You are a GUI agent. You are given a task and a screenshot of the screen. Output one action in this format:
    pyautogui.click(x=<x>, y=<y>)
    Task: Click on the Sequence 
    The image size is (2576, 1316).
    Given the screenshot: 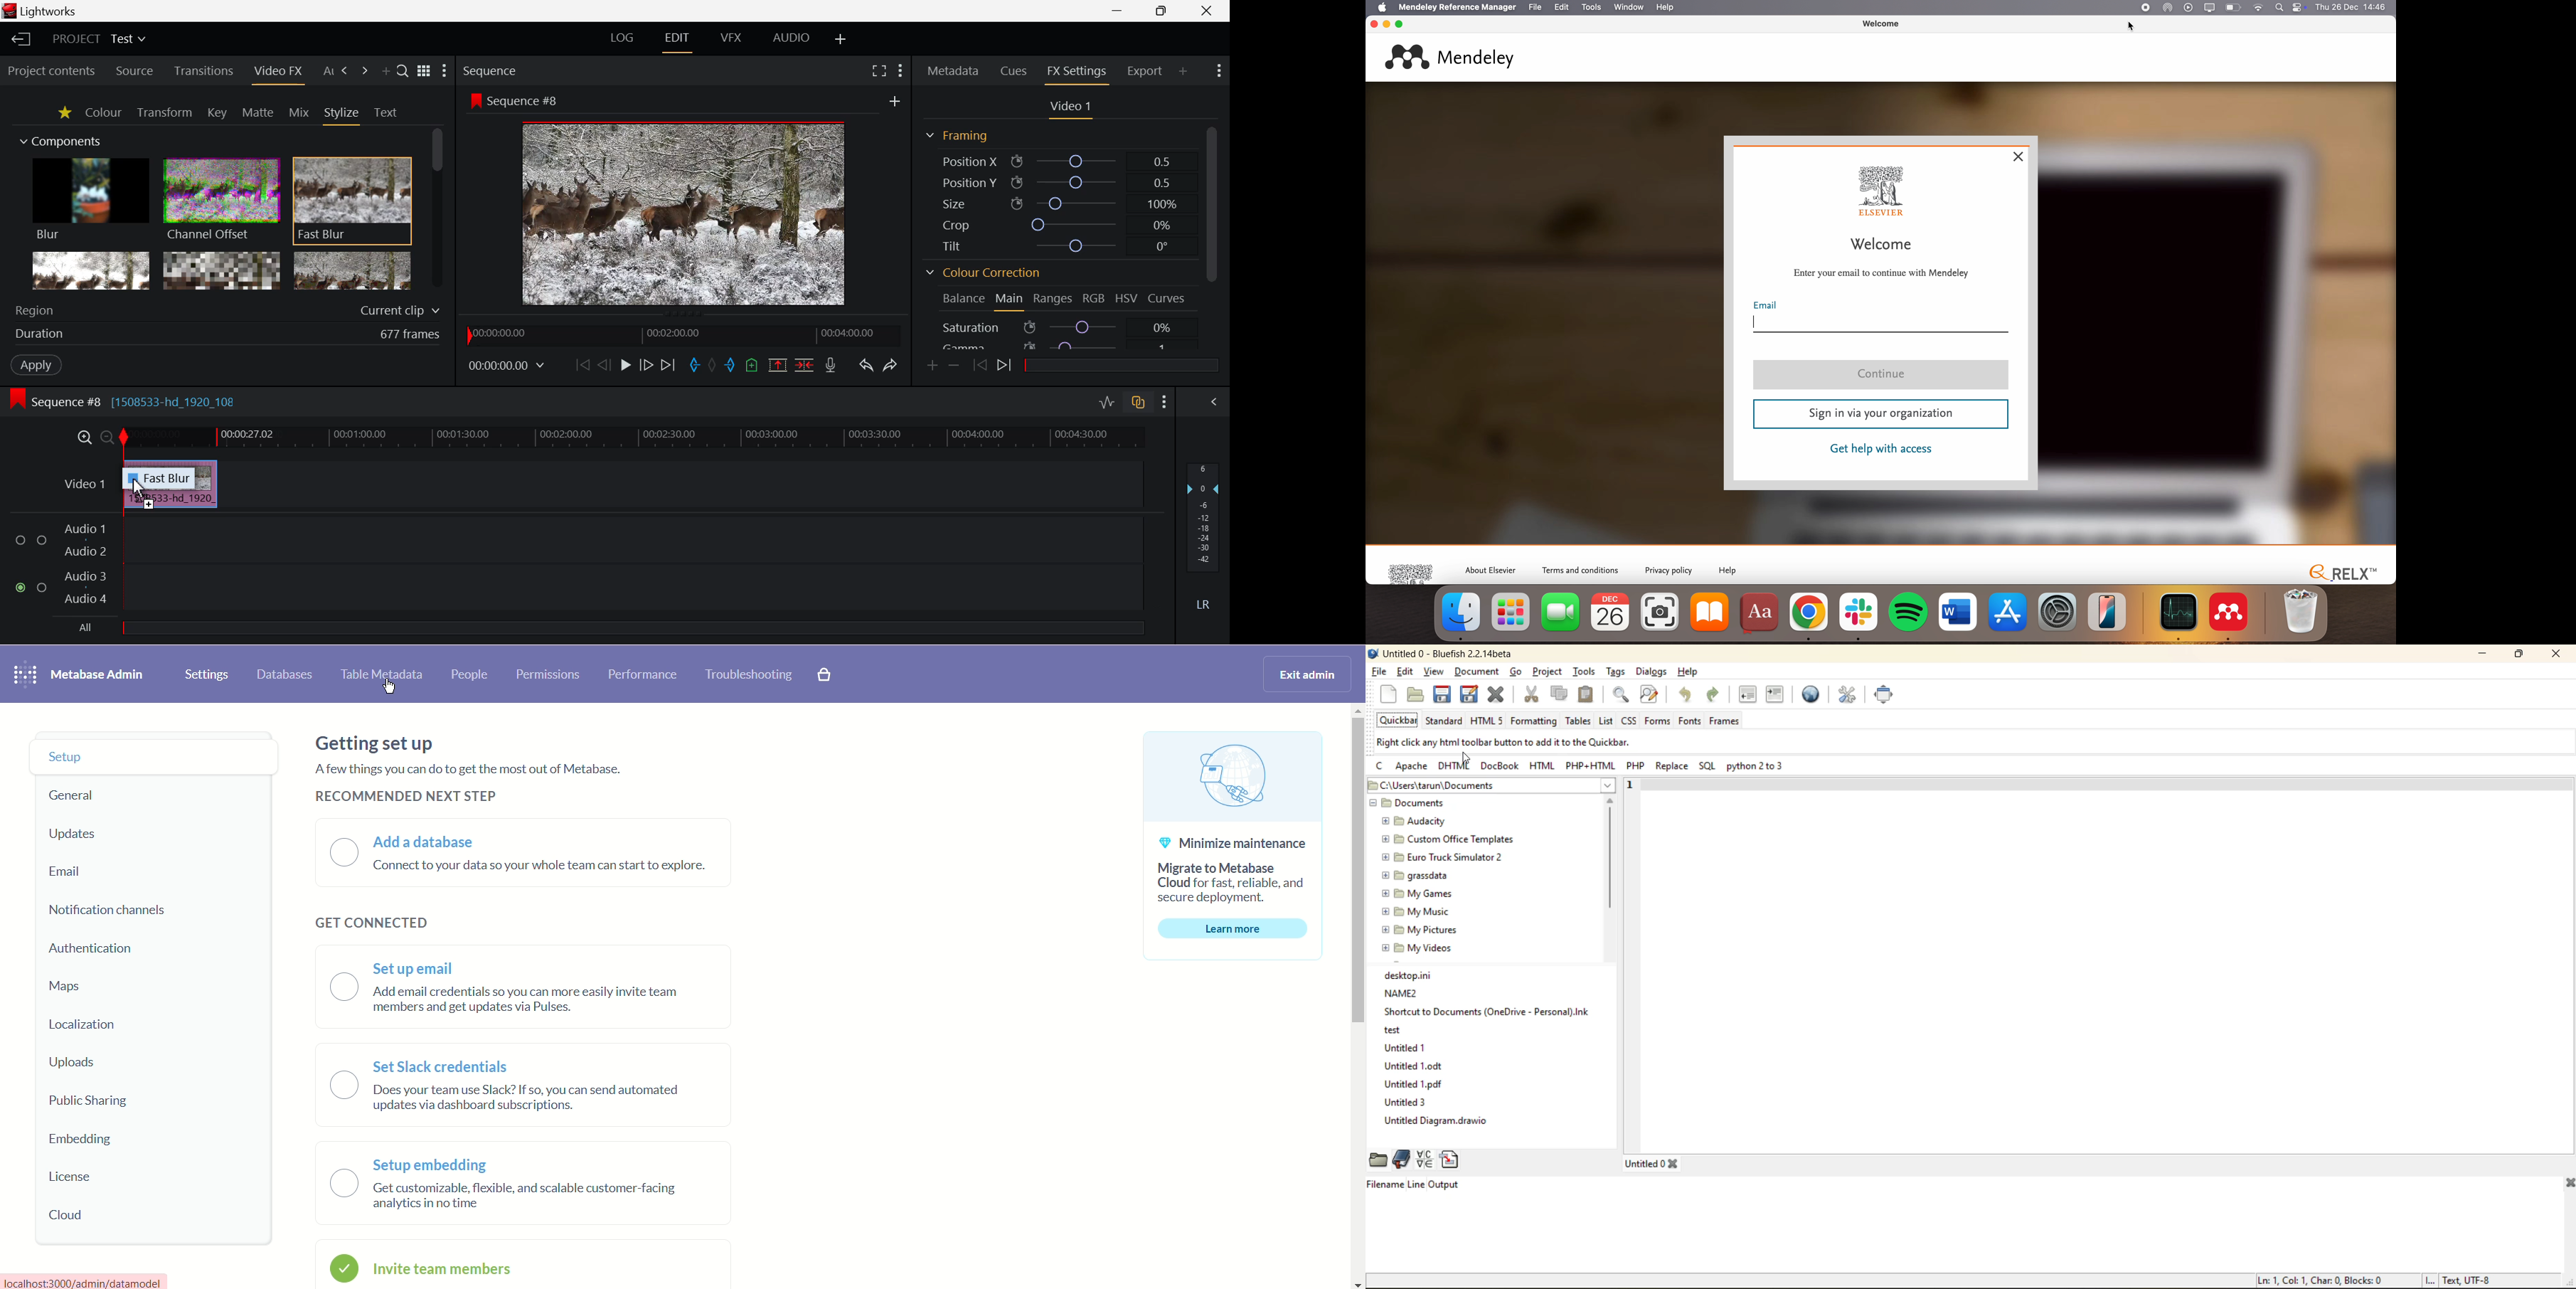 What is the action you would take?
    pyautogui.click(x=493, y=70)
    